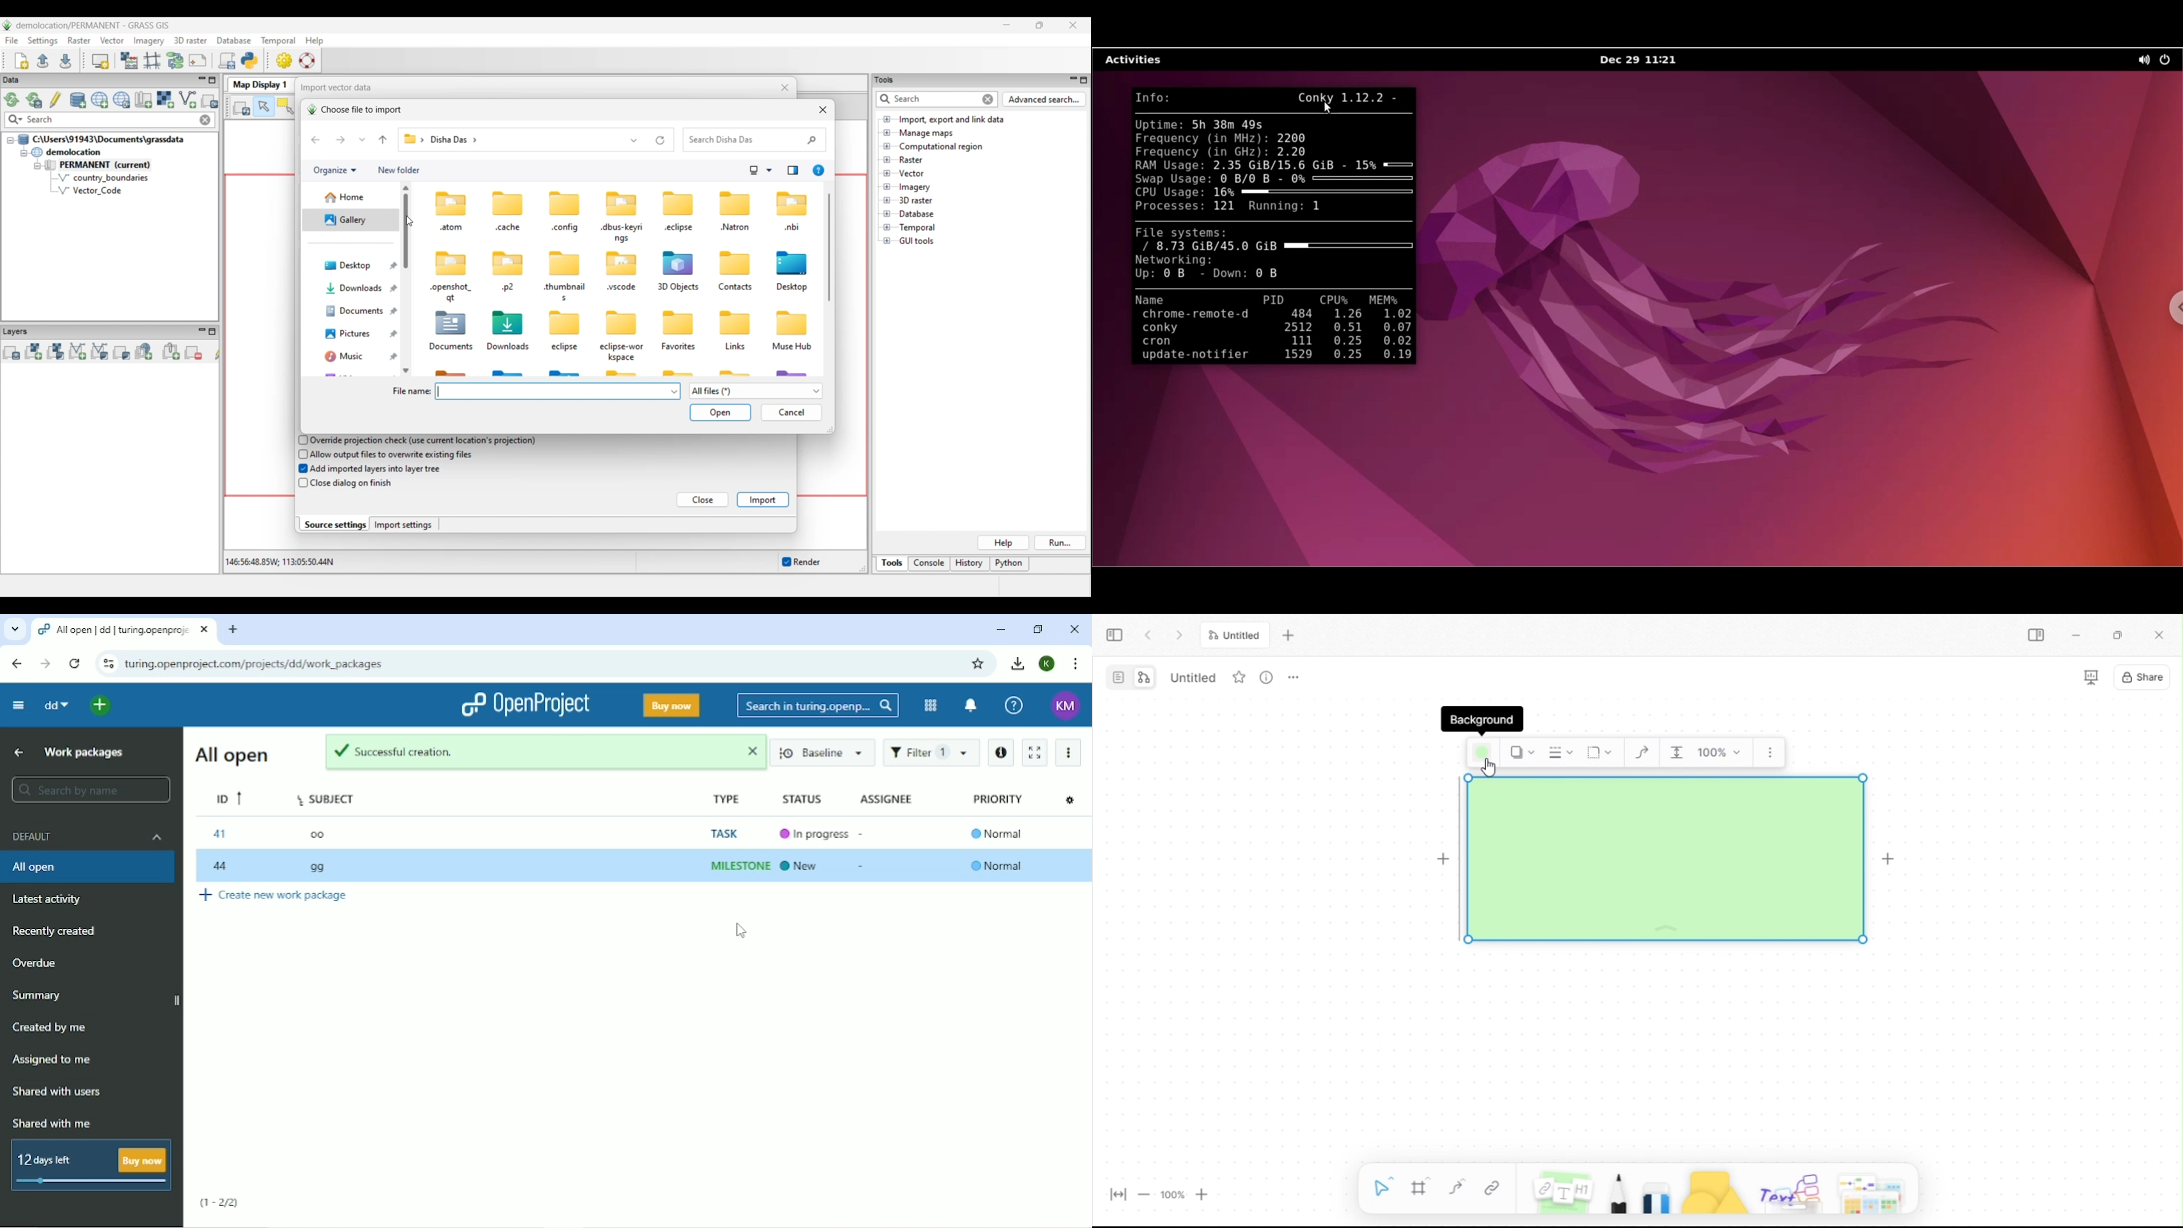 This screenshot has height=1232, width=2184. What do you see at coordinates (999, 799) in the screenshot?
I see `Priority` at bounding box center [999, 799].